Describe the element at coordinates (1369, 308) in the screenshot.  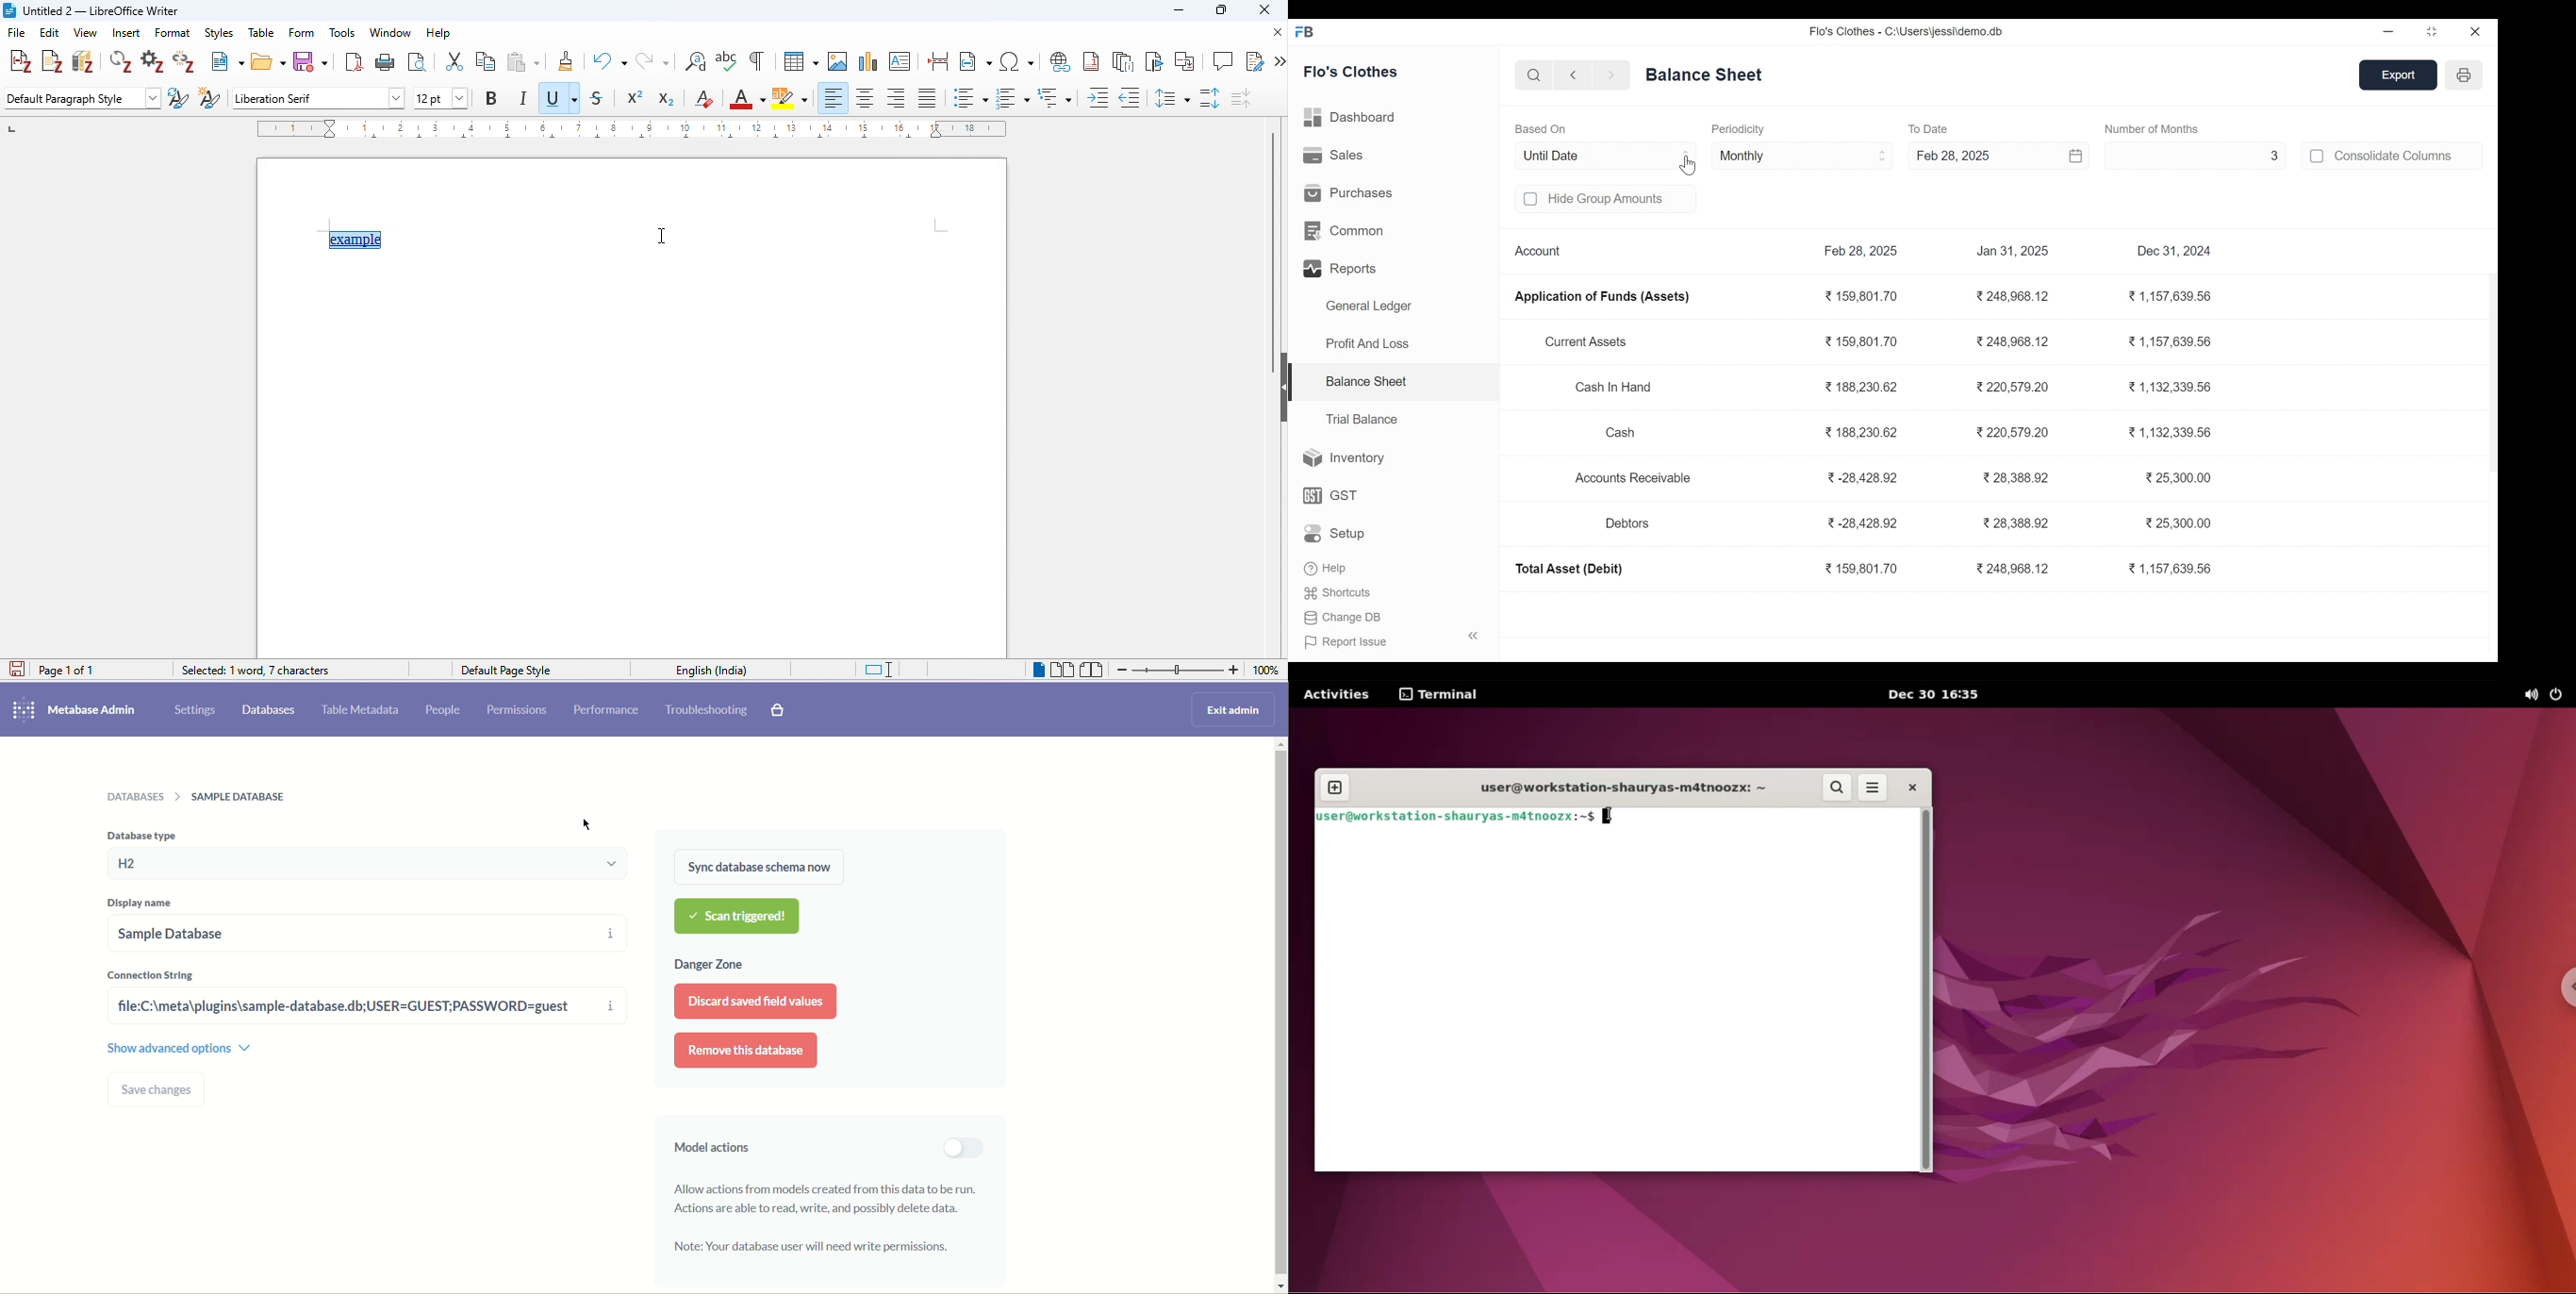
I see `General Ledger` at that location.